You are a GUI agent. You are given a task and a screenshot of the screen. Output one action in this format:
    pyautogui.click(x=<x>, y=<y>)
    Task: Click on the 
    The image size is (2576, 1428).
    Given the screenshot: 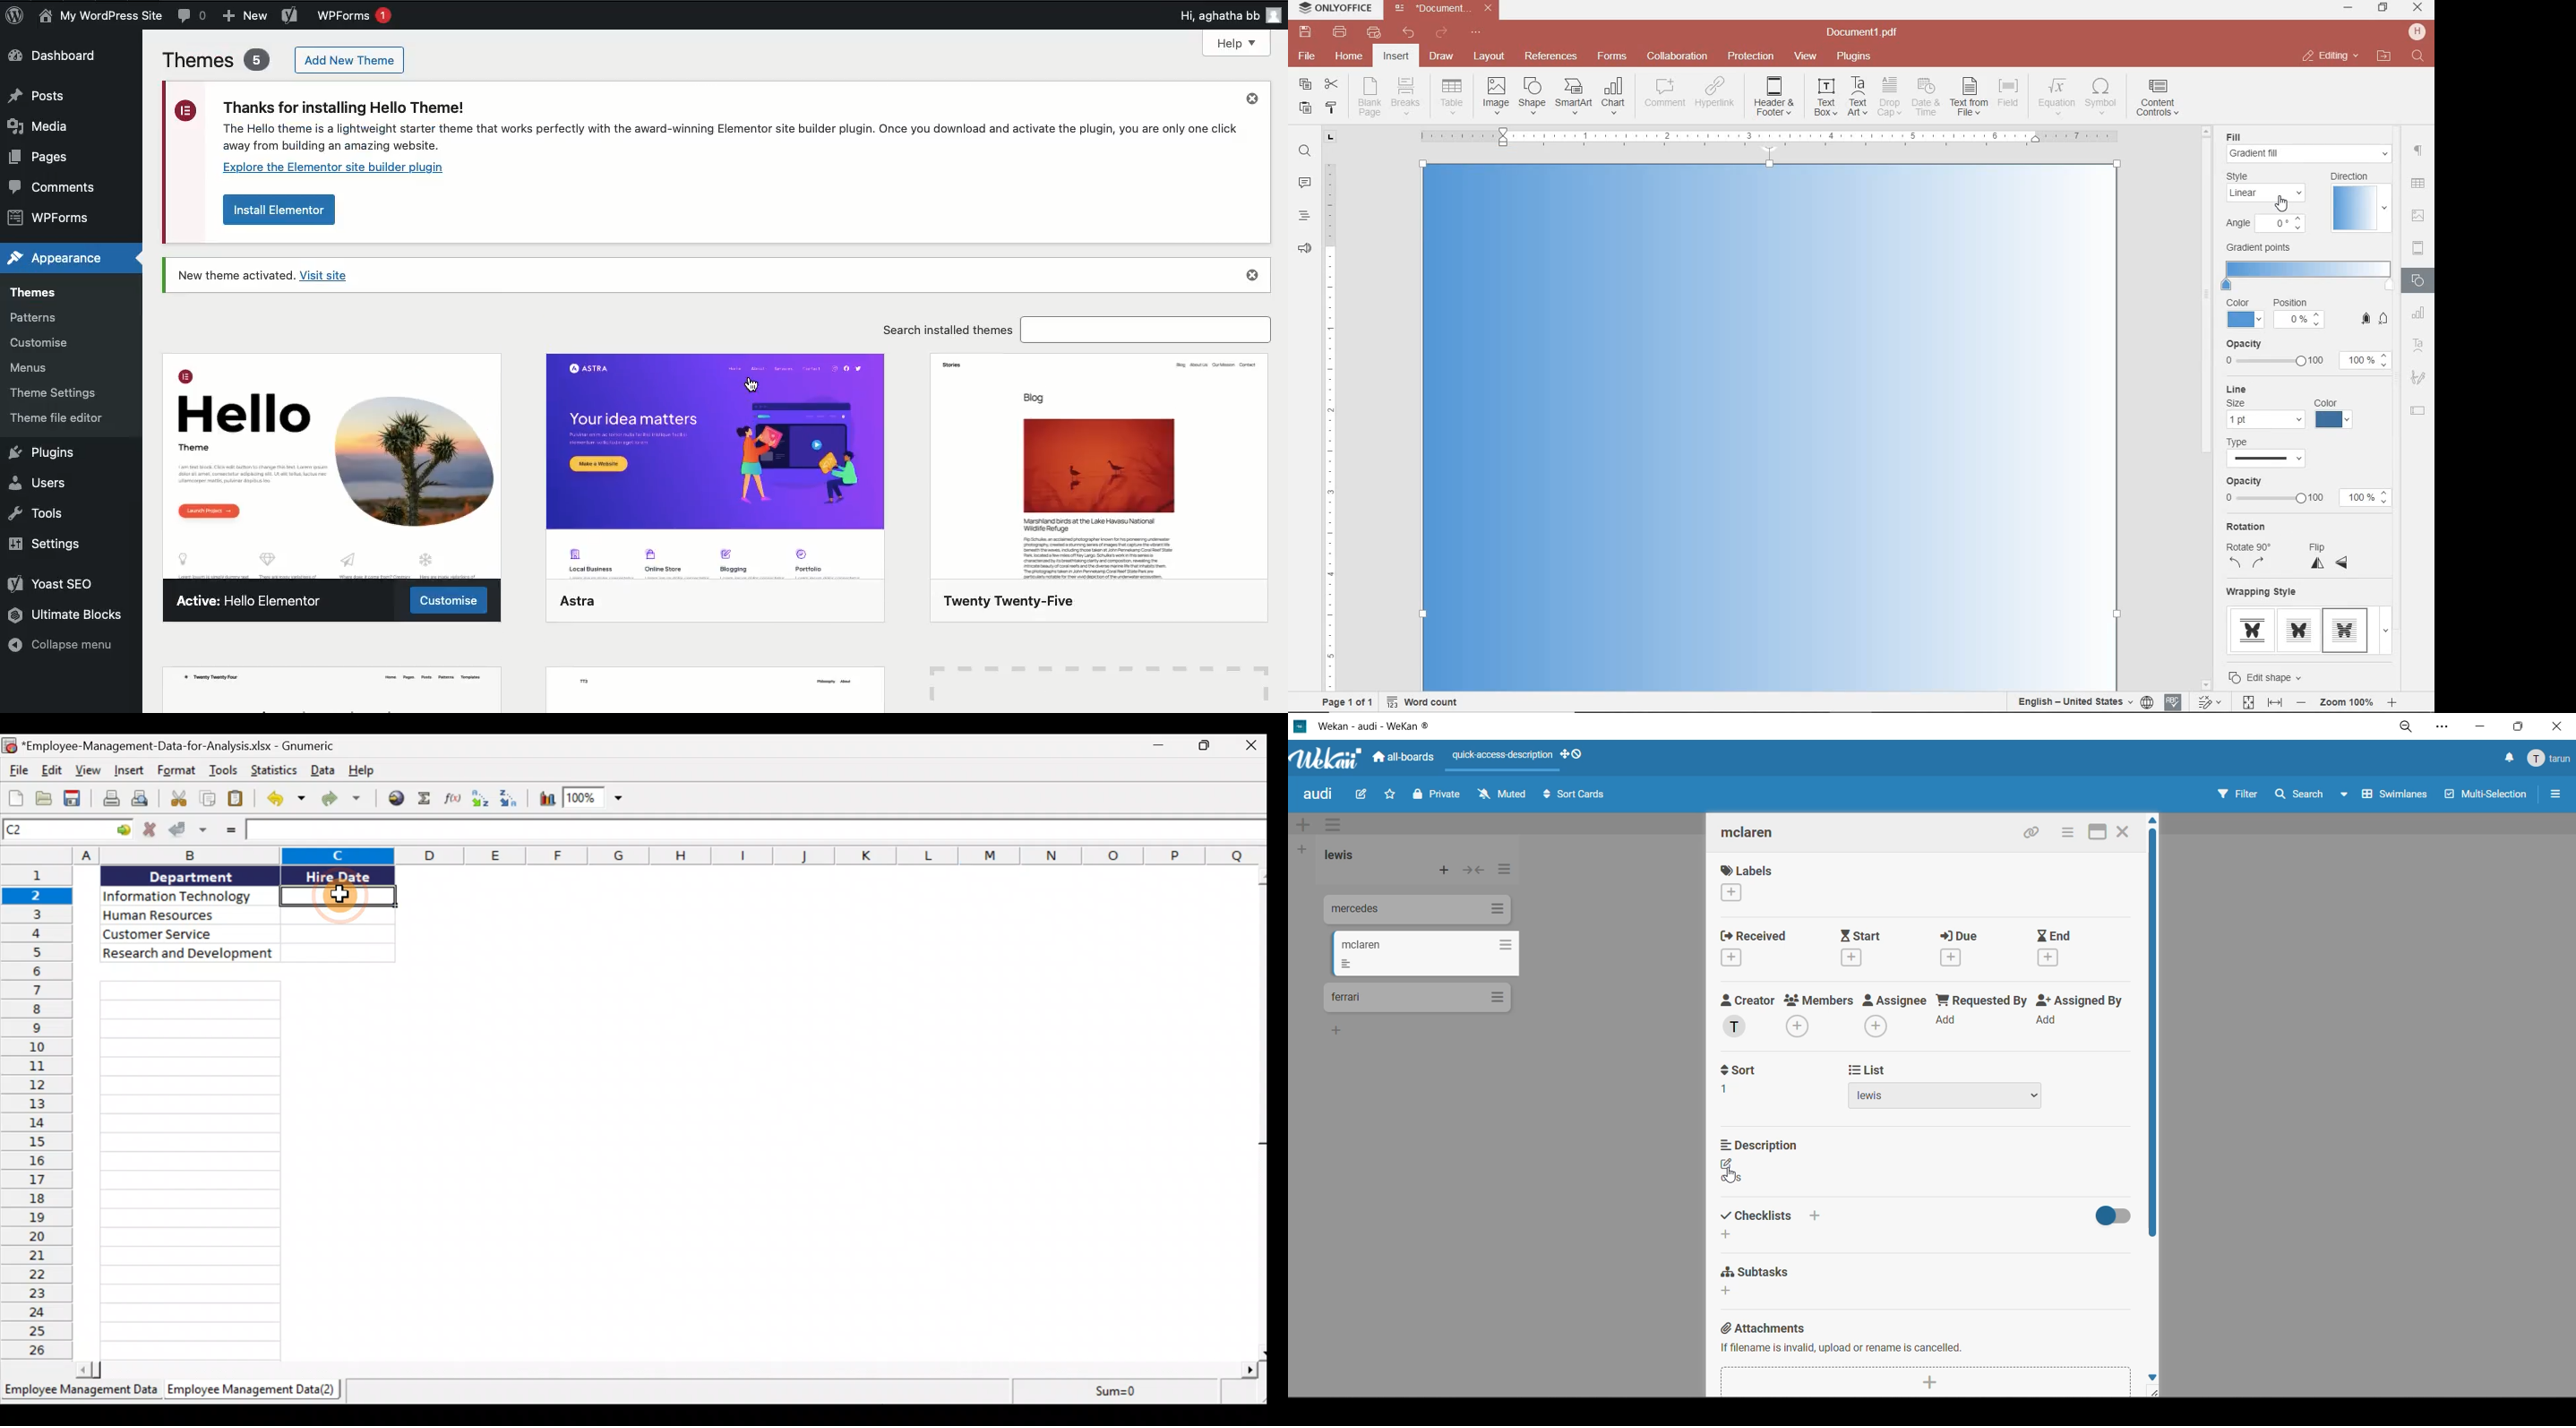 What is the action you would take?
    pyautogui.click(x=2305, y=453)
    